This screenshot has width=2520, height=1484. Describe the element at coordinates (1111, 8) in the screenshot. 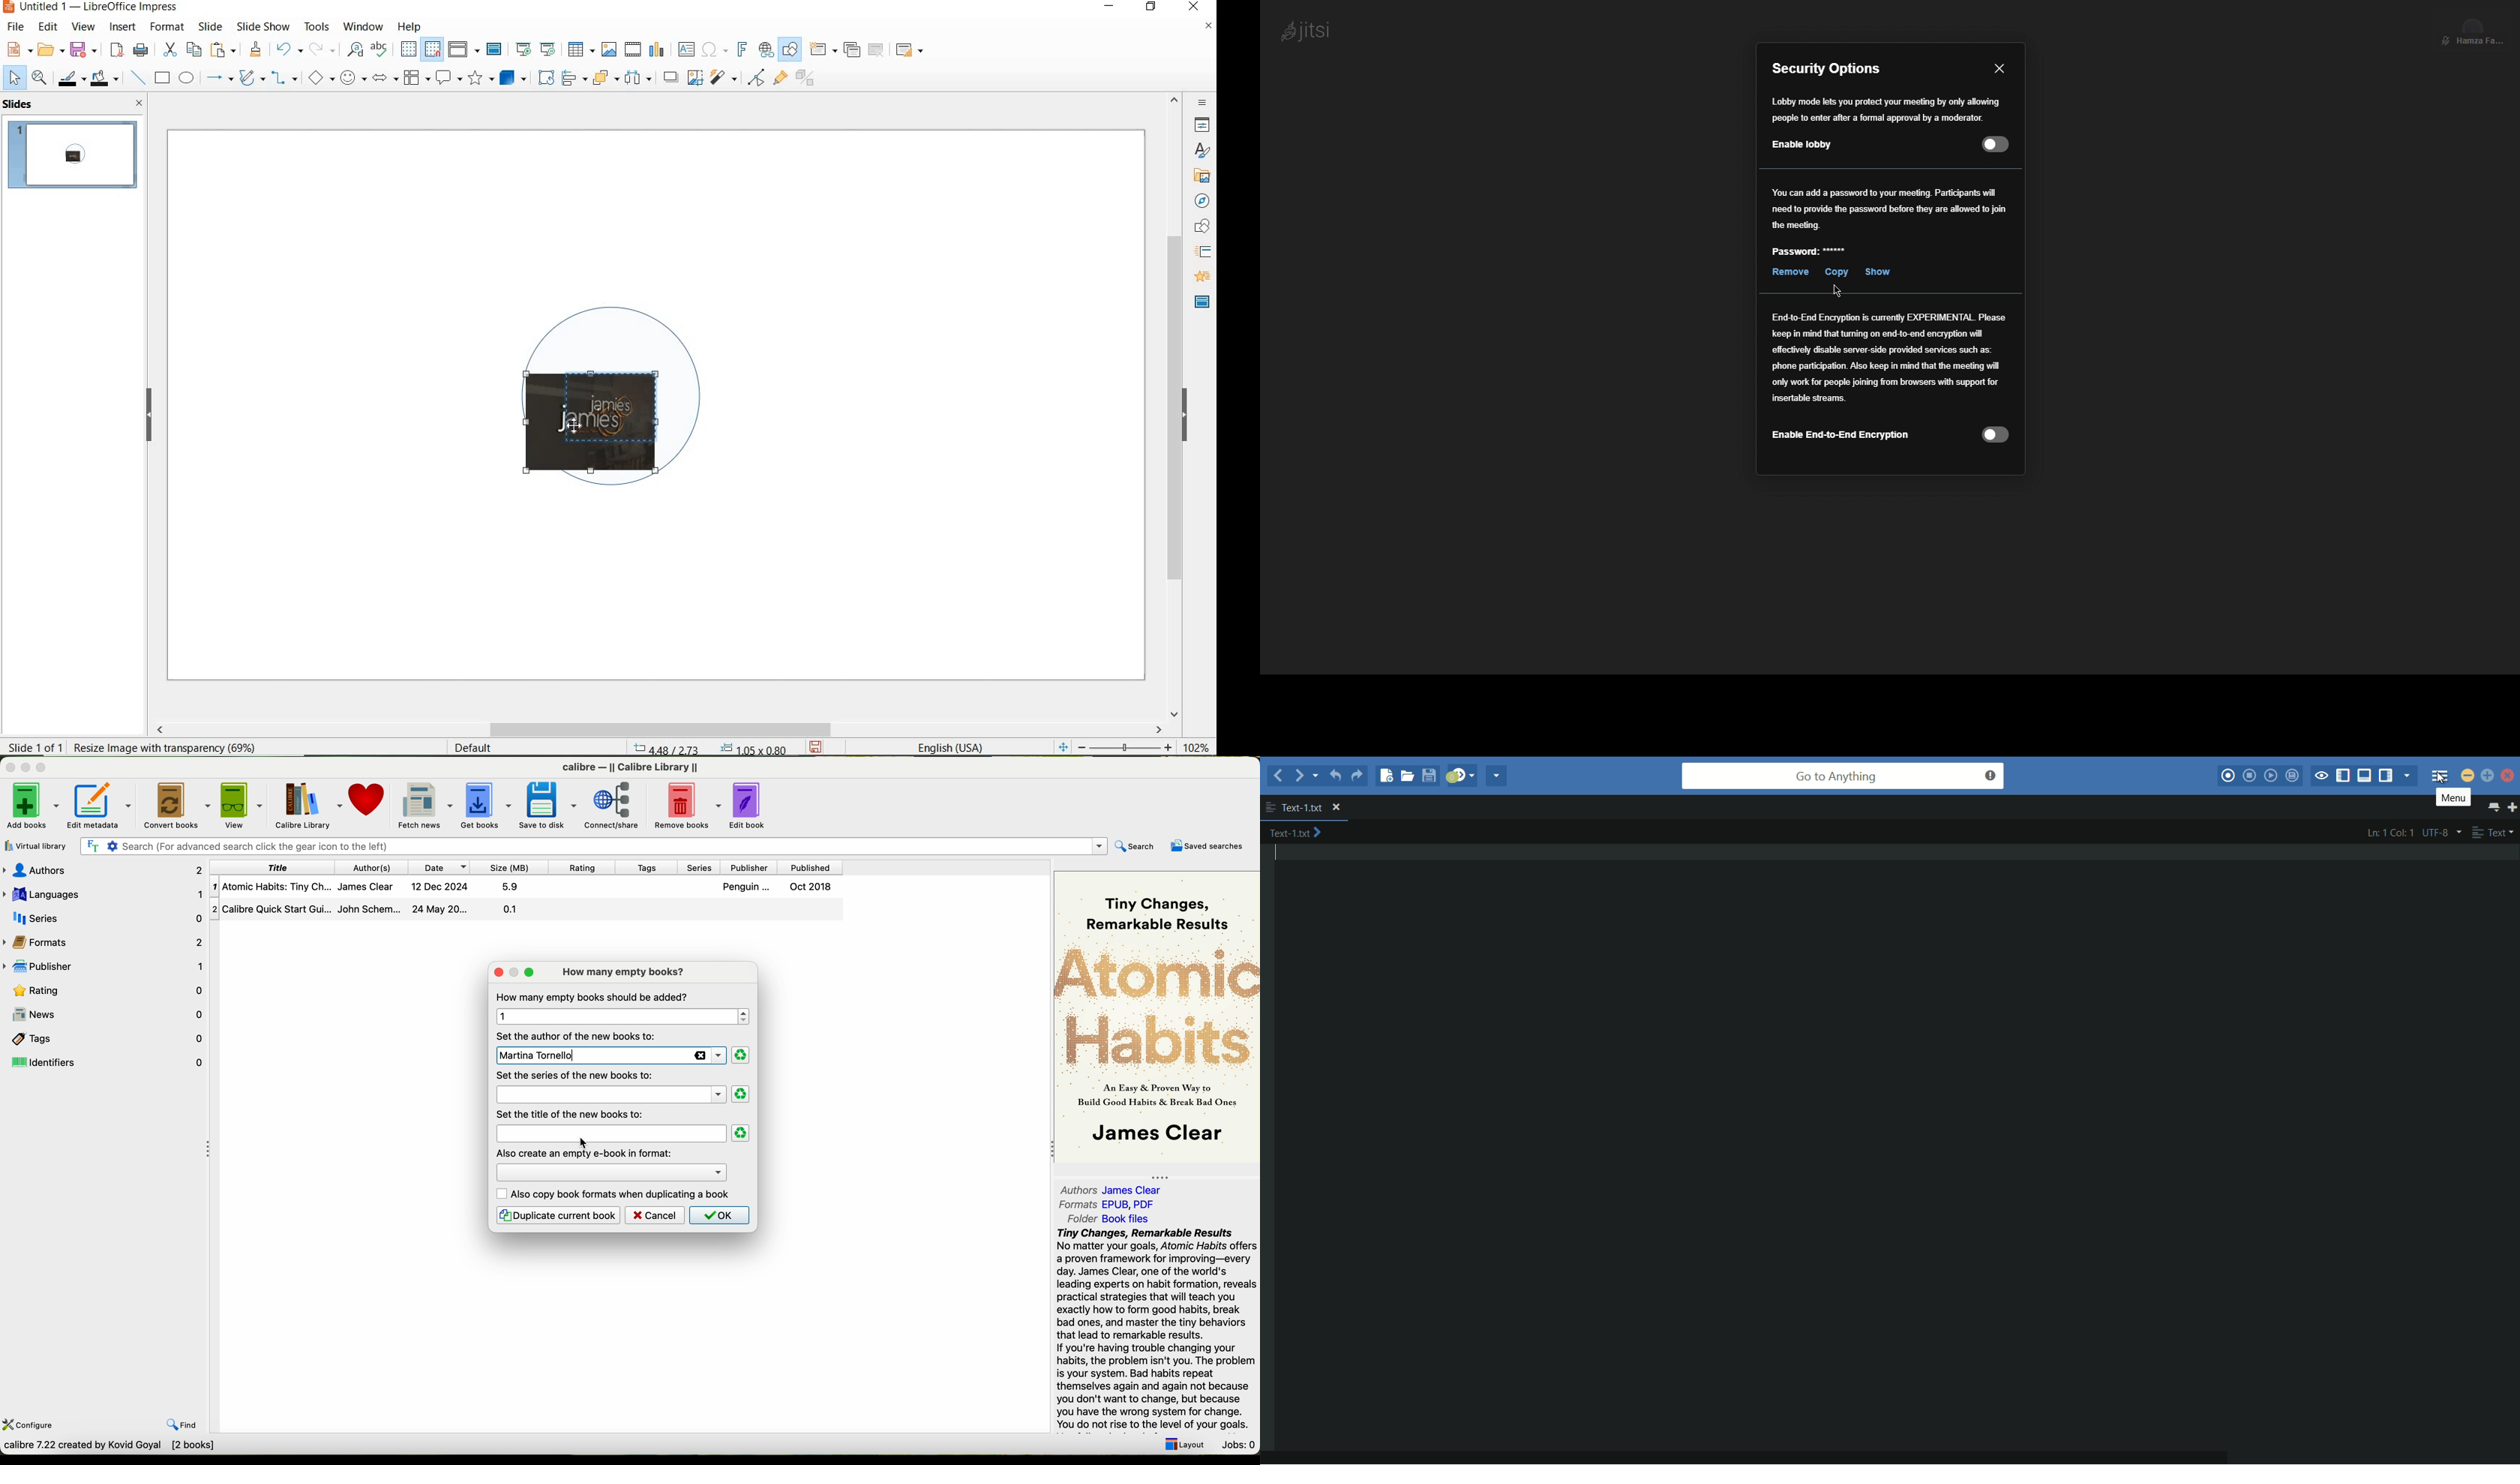

I see `minimize` at that location.